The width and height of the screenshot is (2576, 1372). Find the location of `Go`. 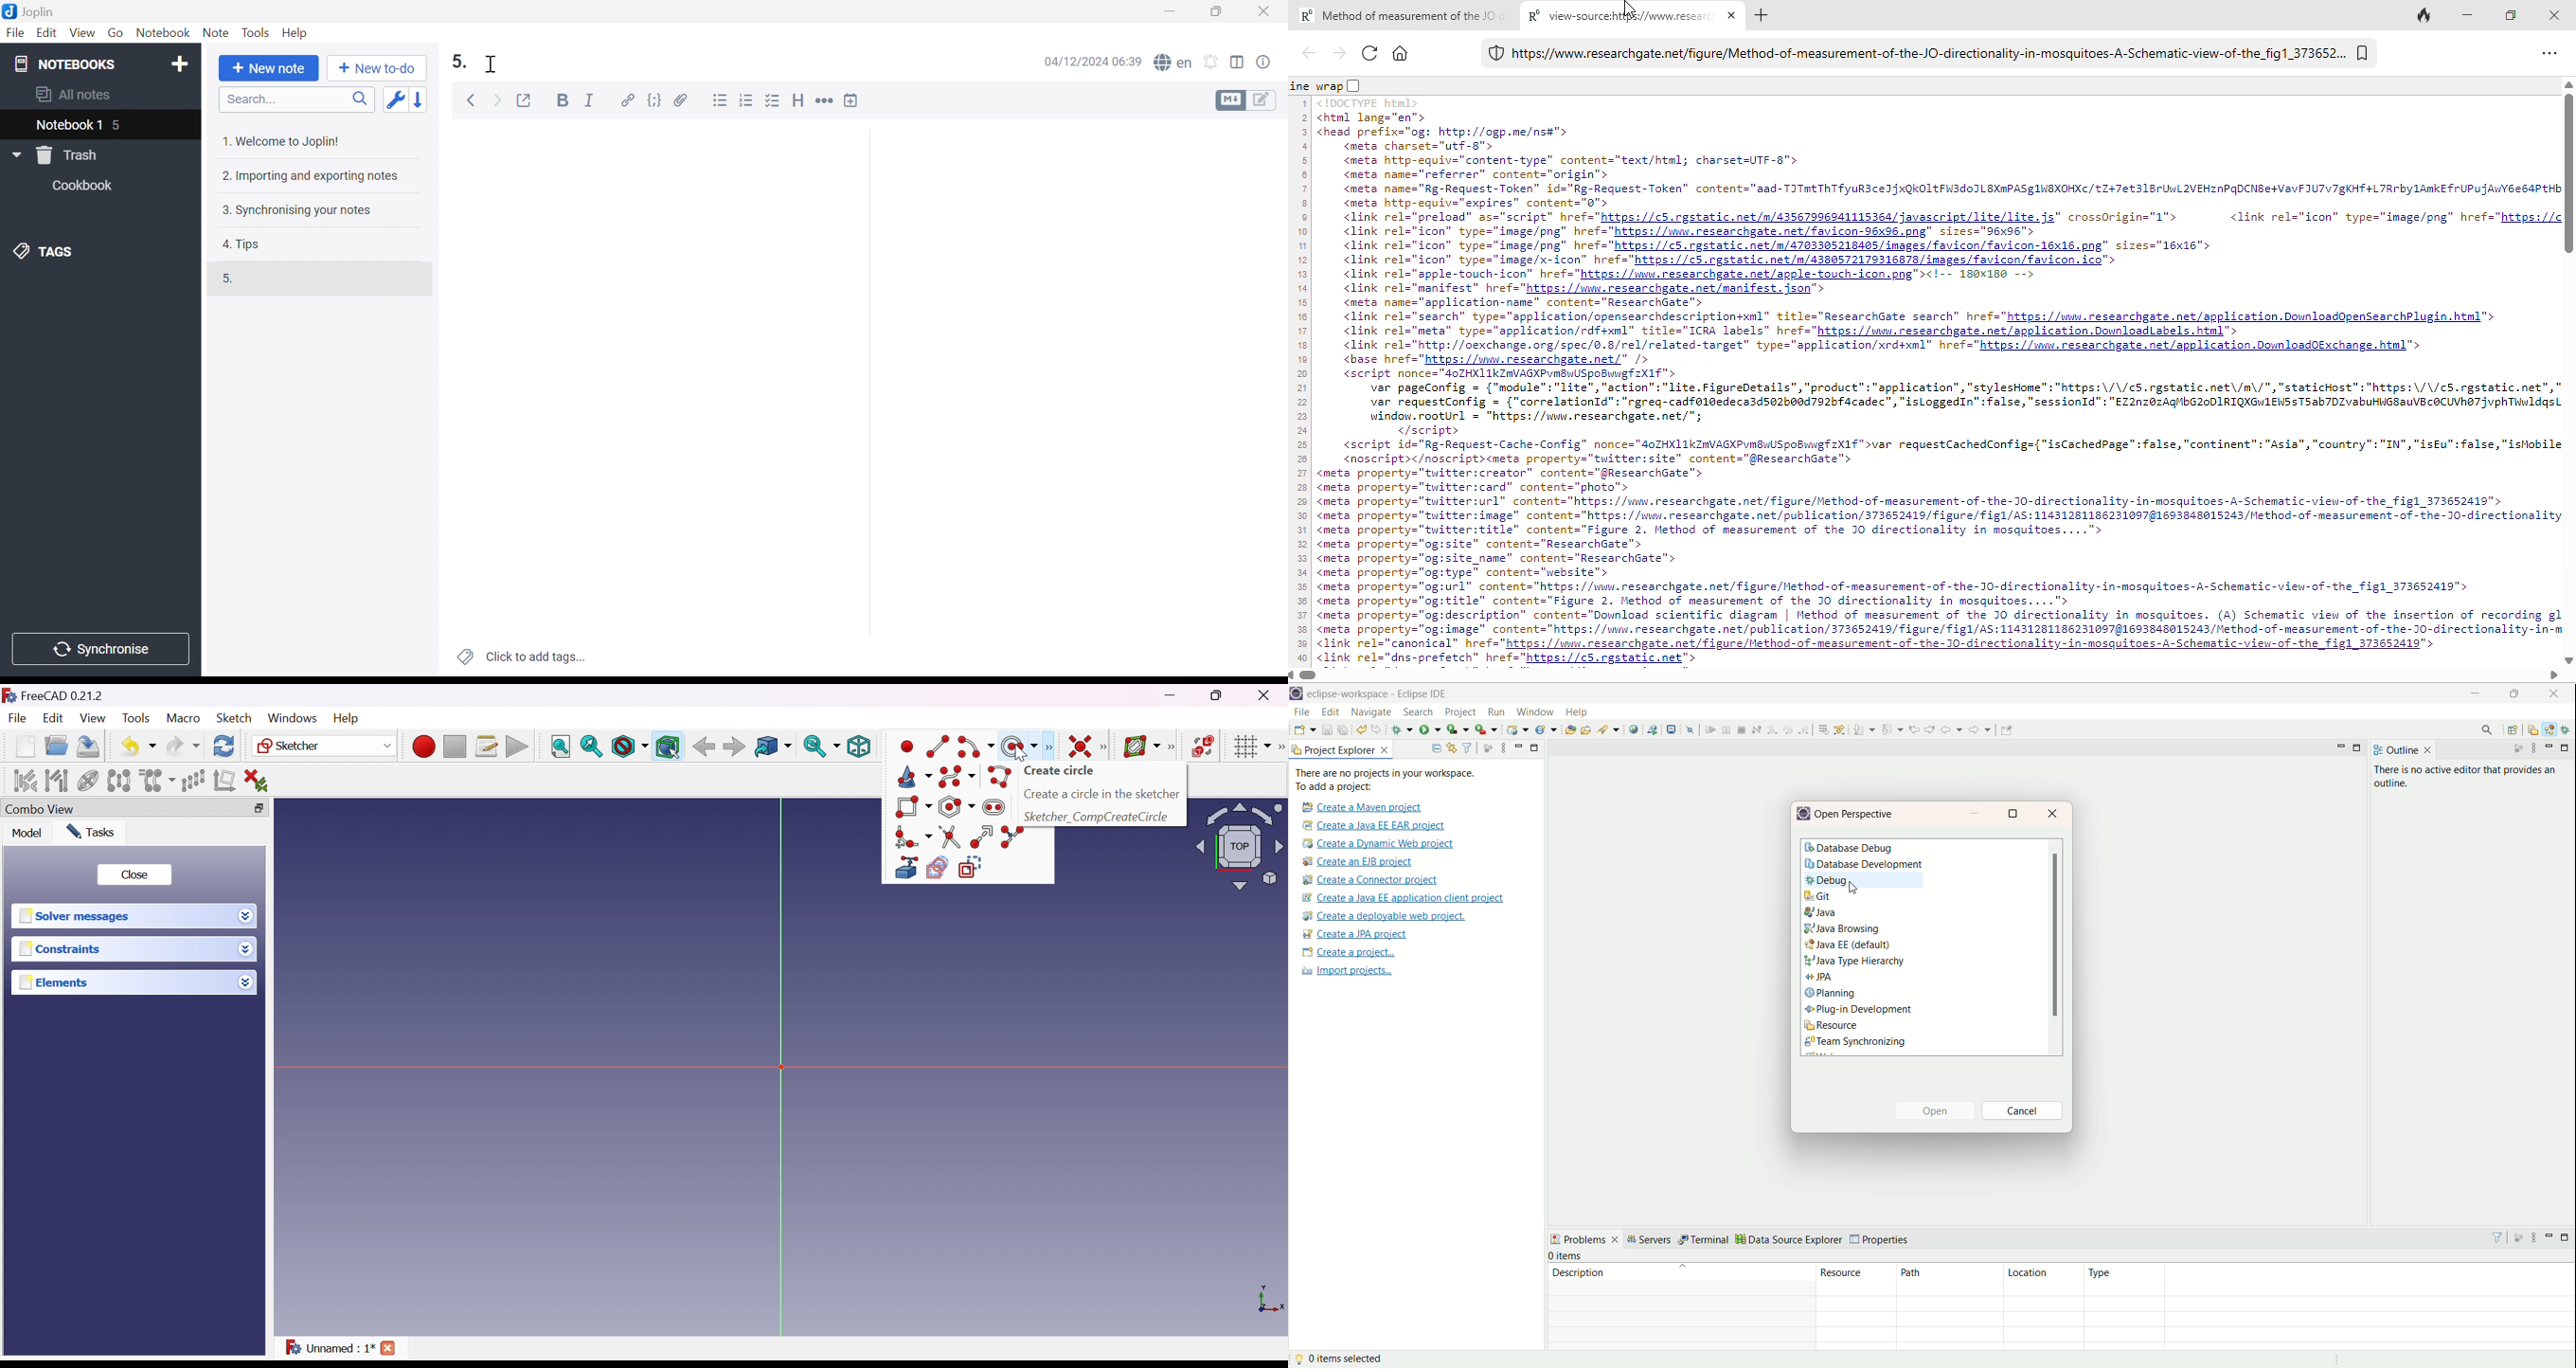

Go is located at coordinates (116, 32).